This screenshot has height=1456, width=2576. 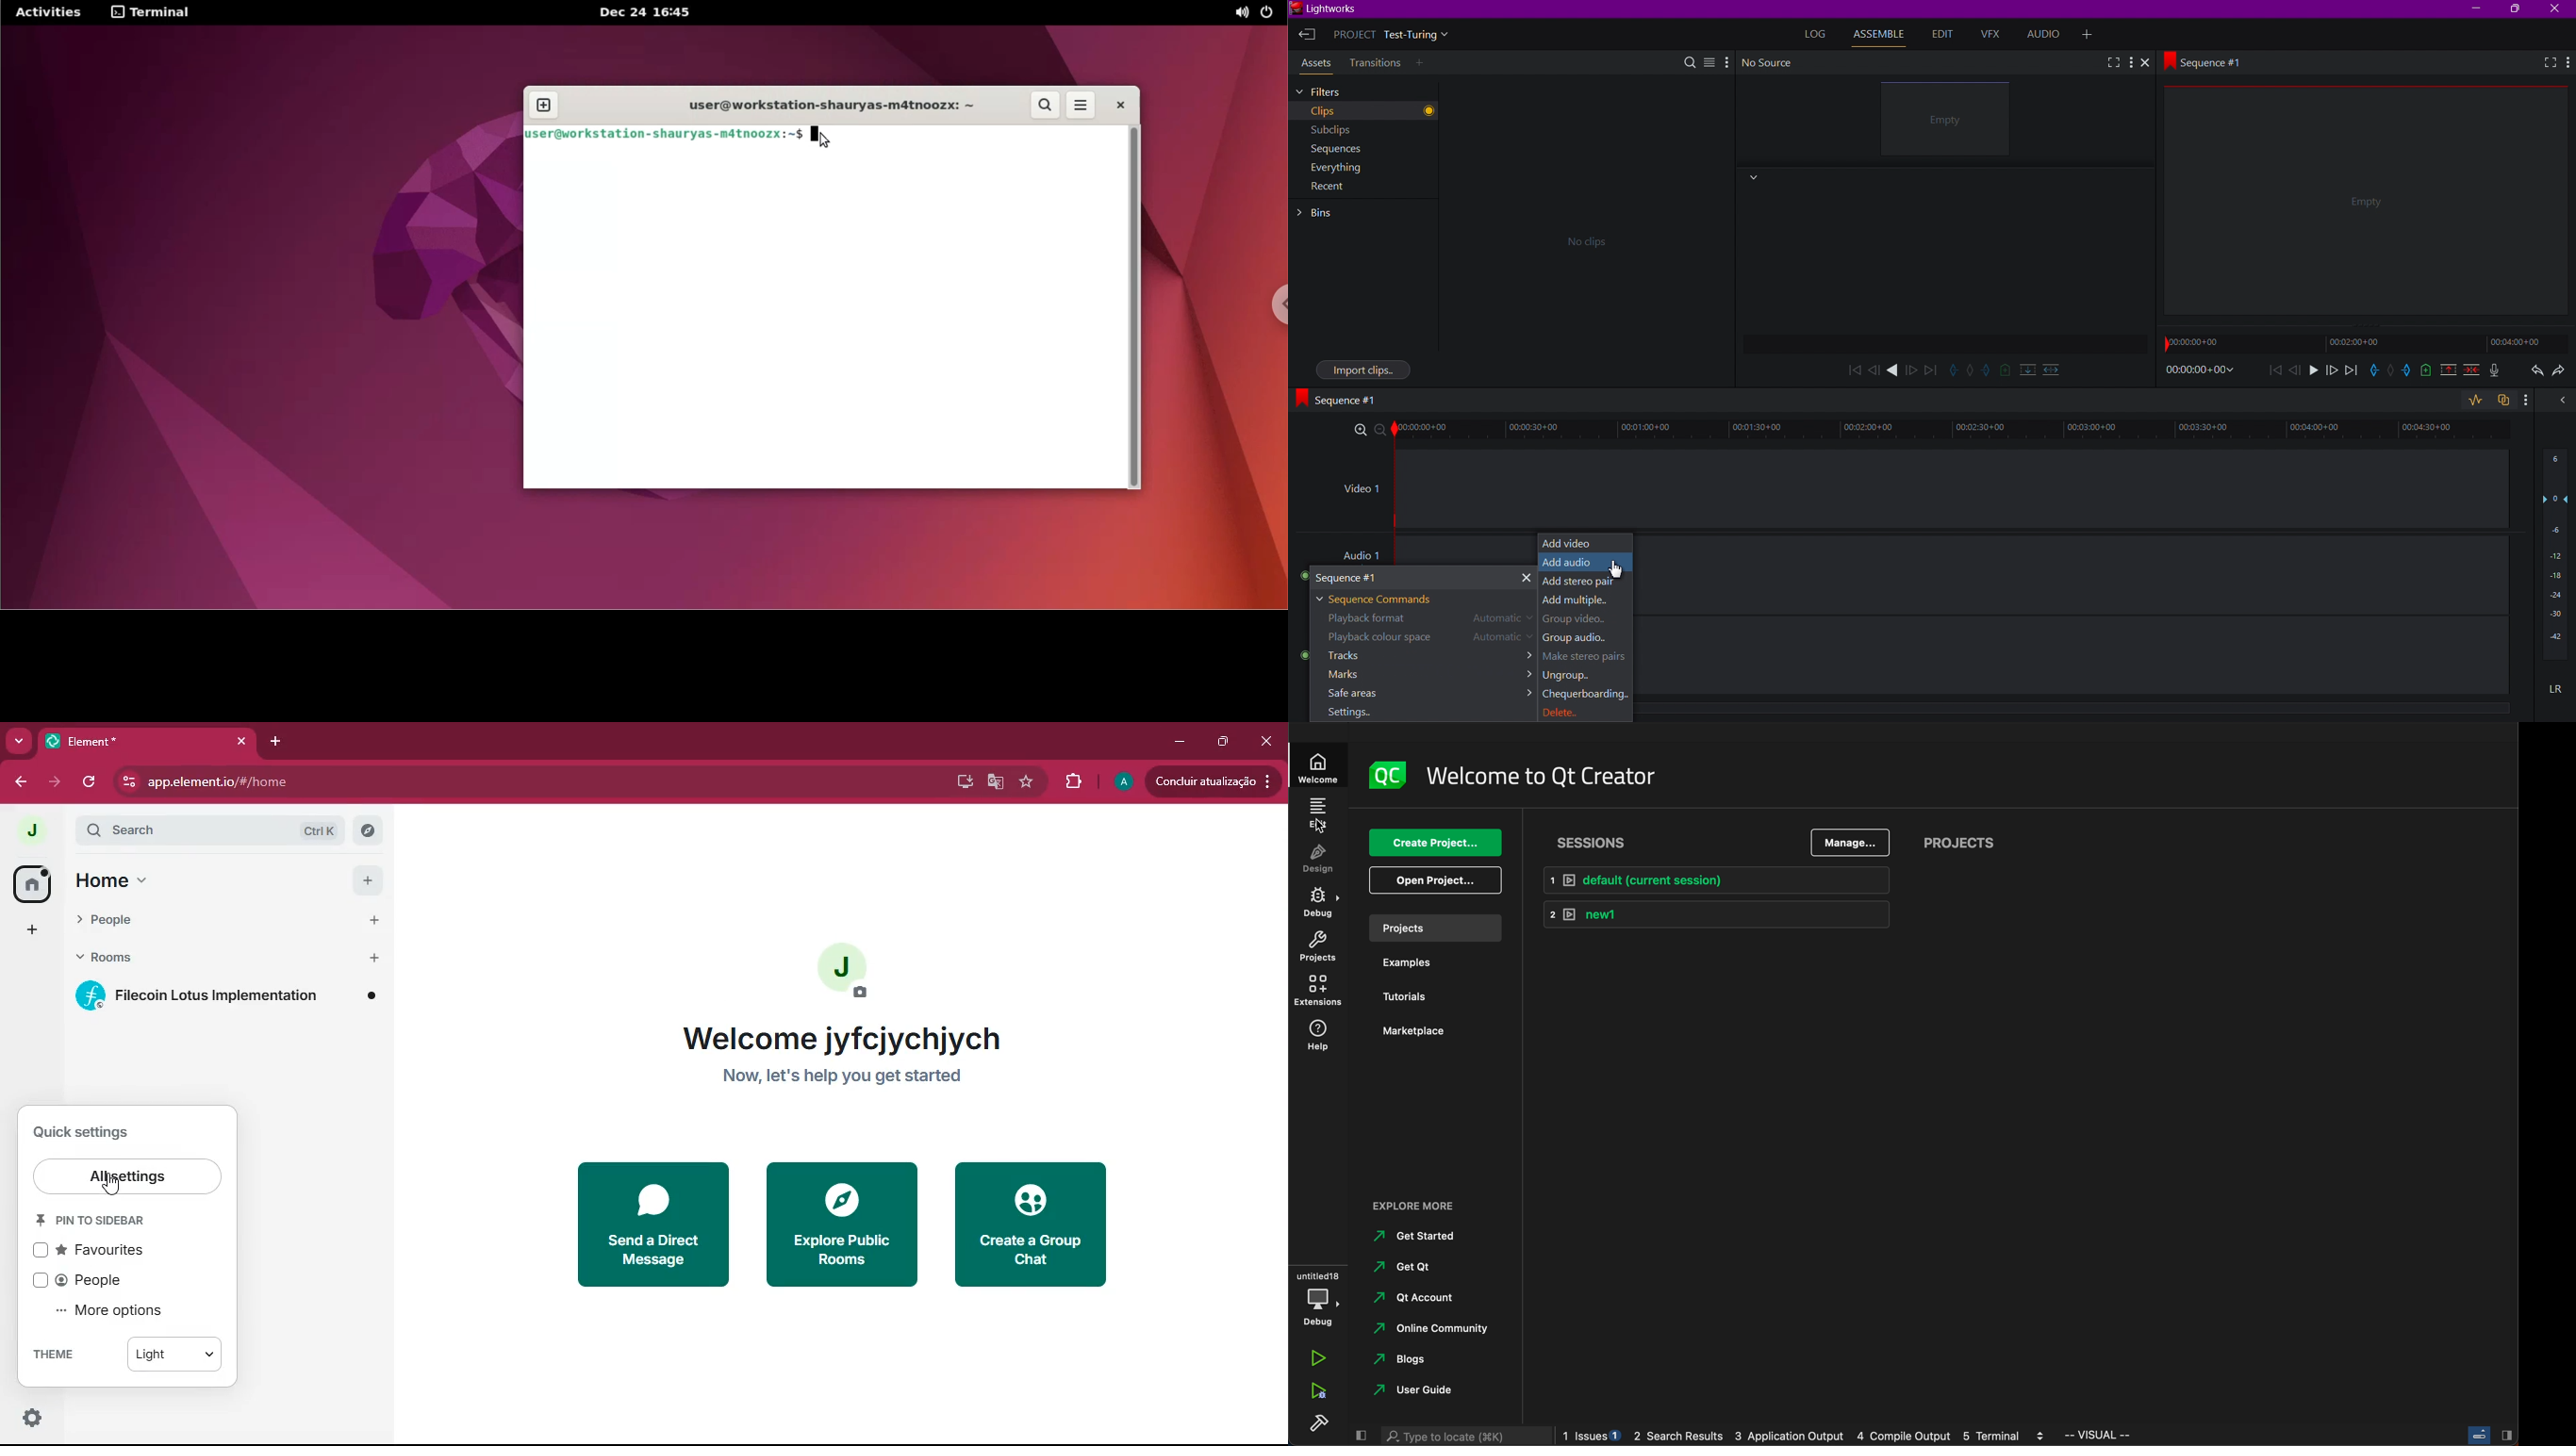 I want to click on minimize, so click(x=1177, y=743).